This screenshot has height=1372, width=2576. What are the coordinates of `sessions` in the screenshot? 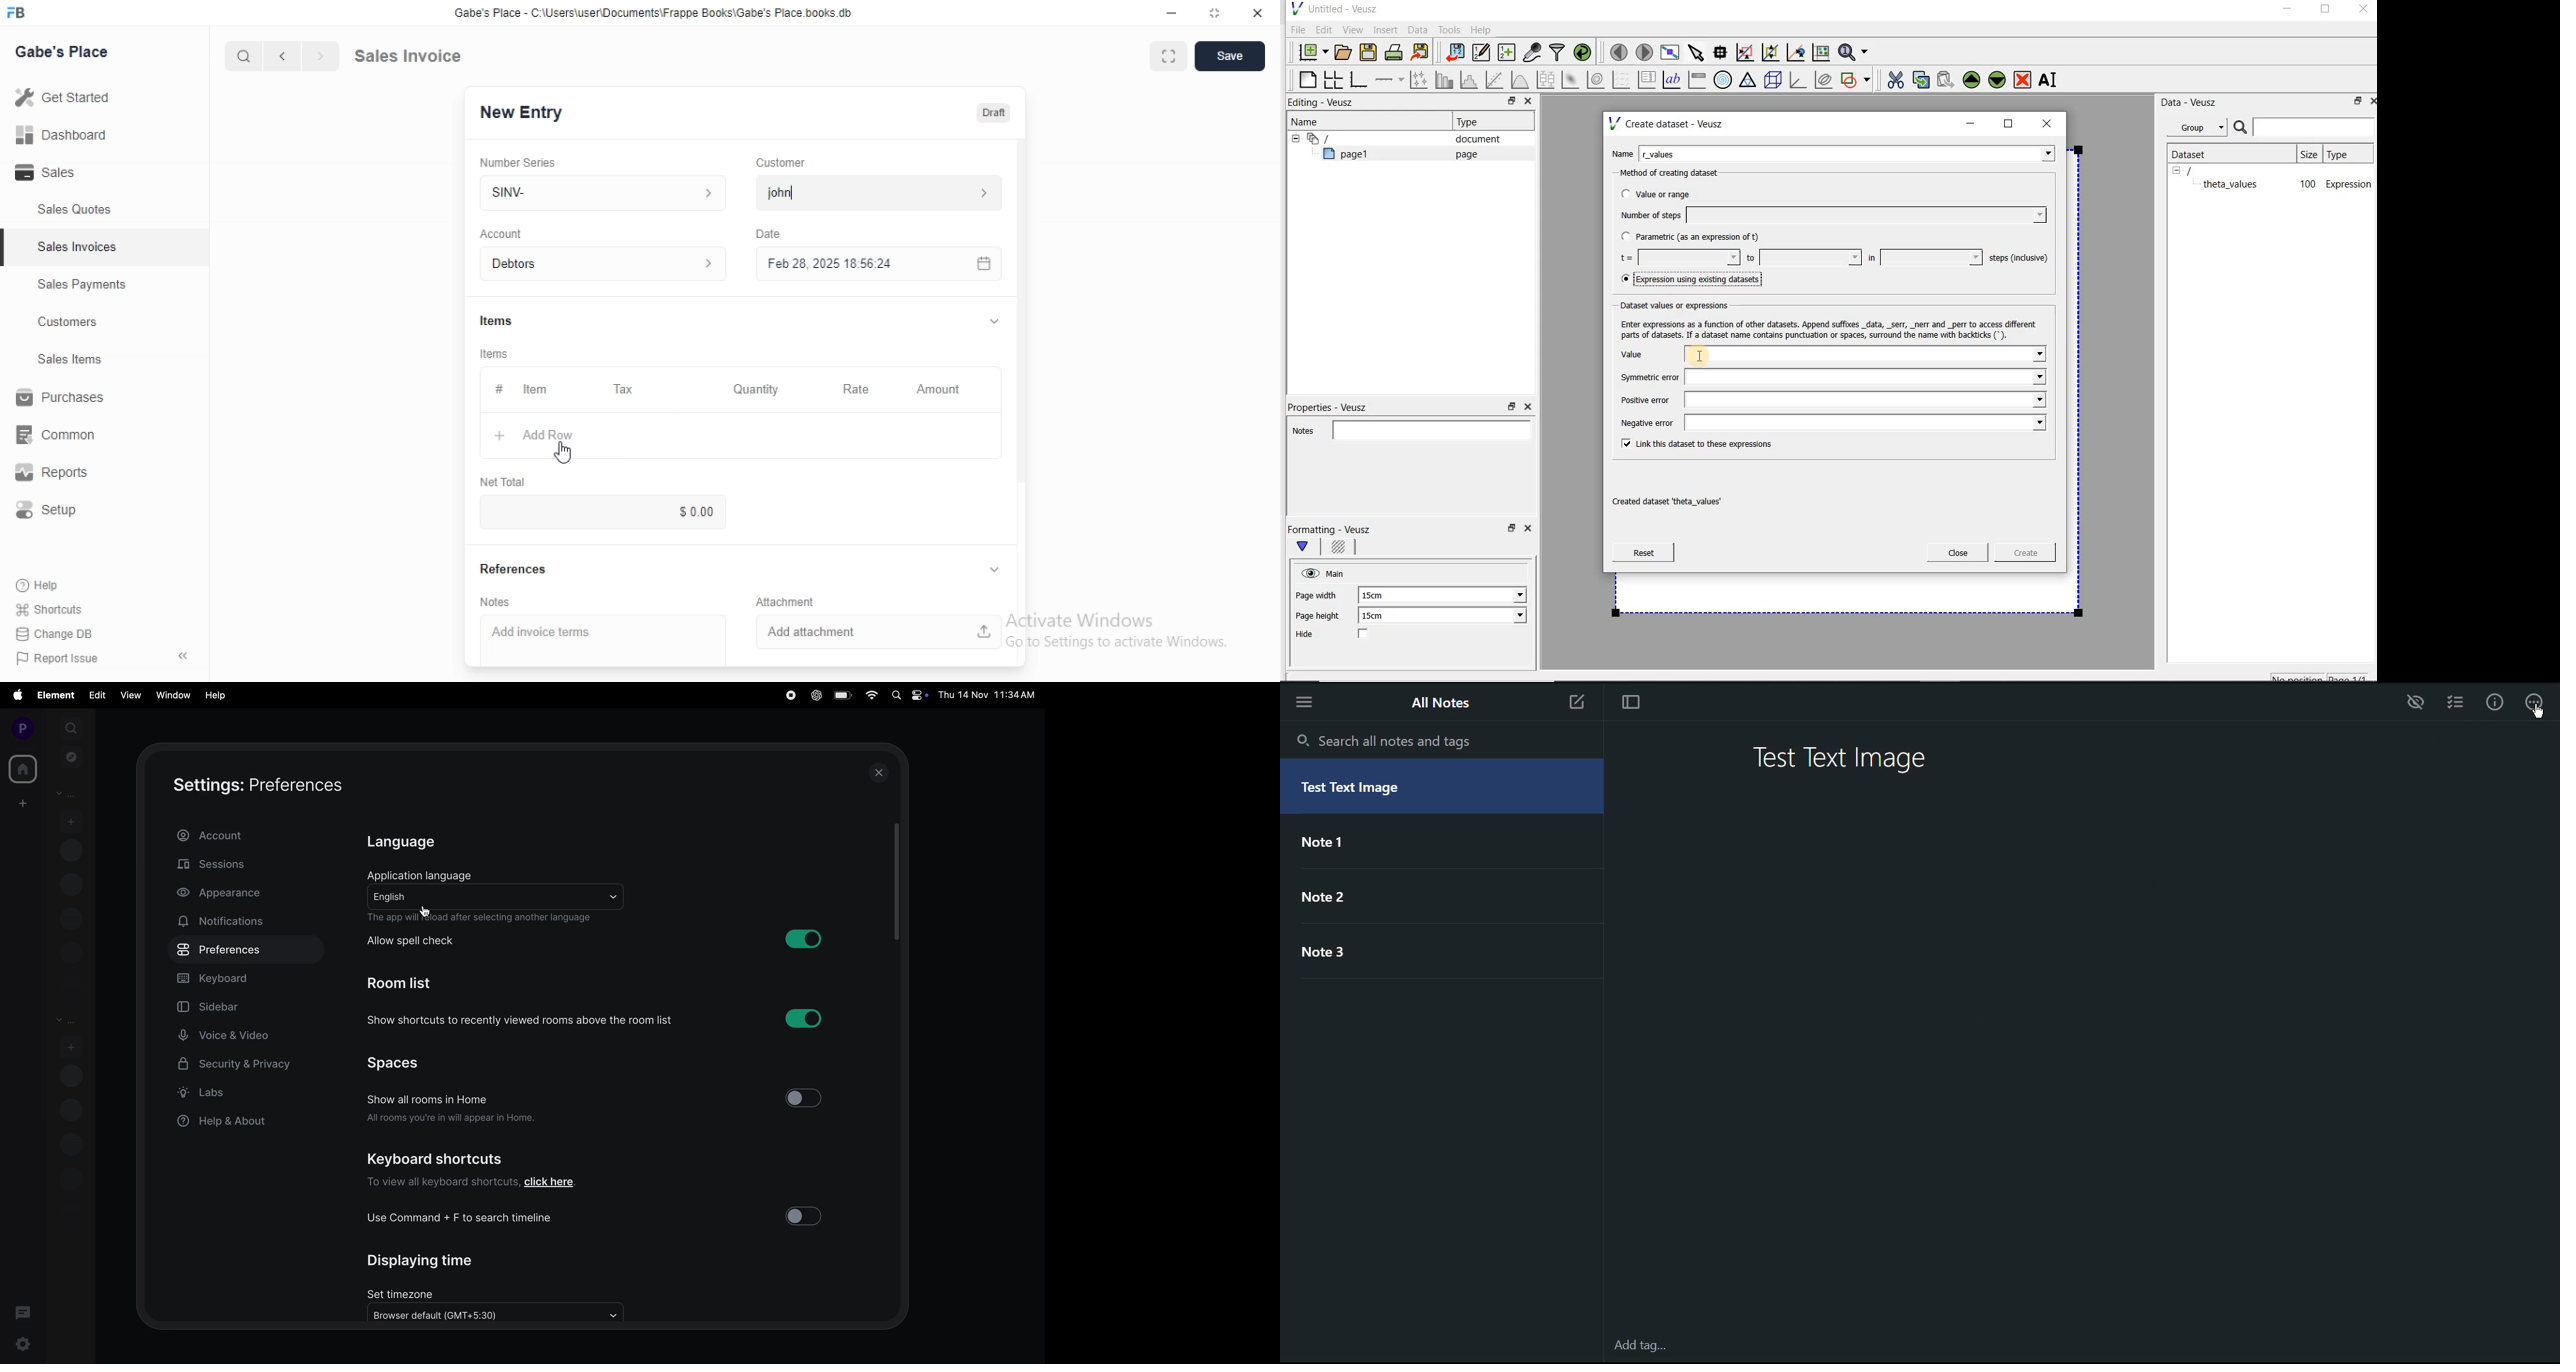 It's located at (236, 867).